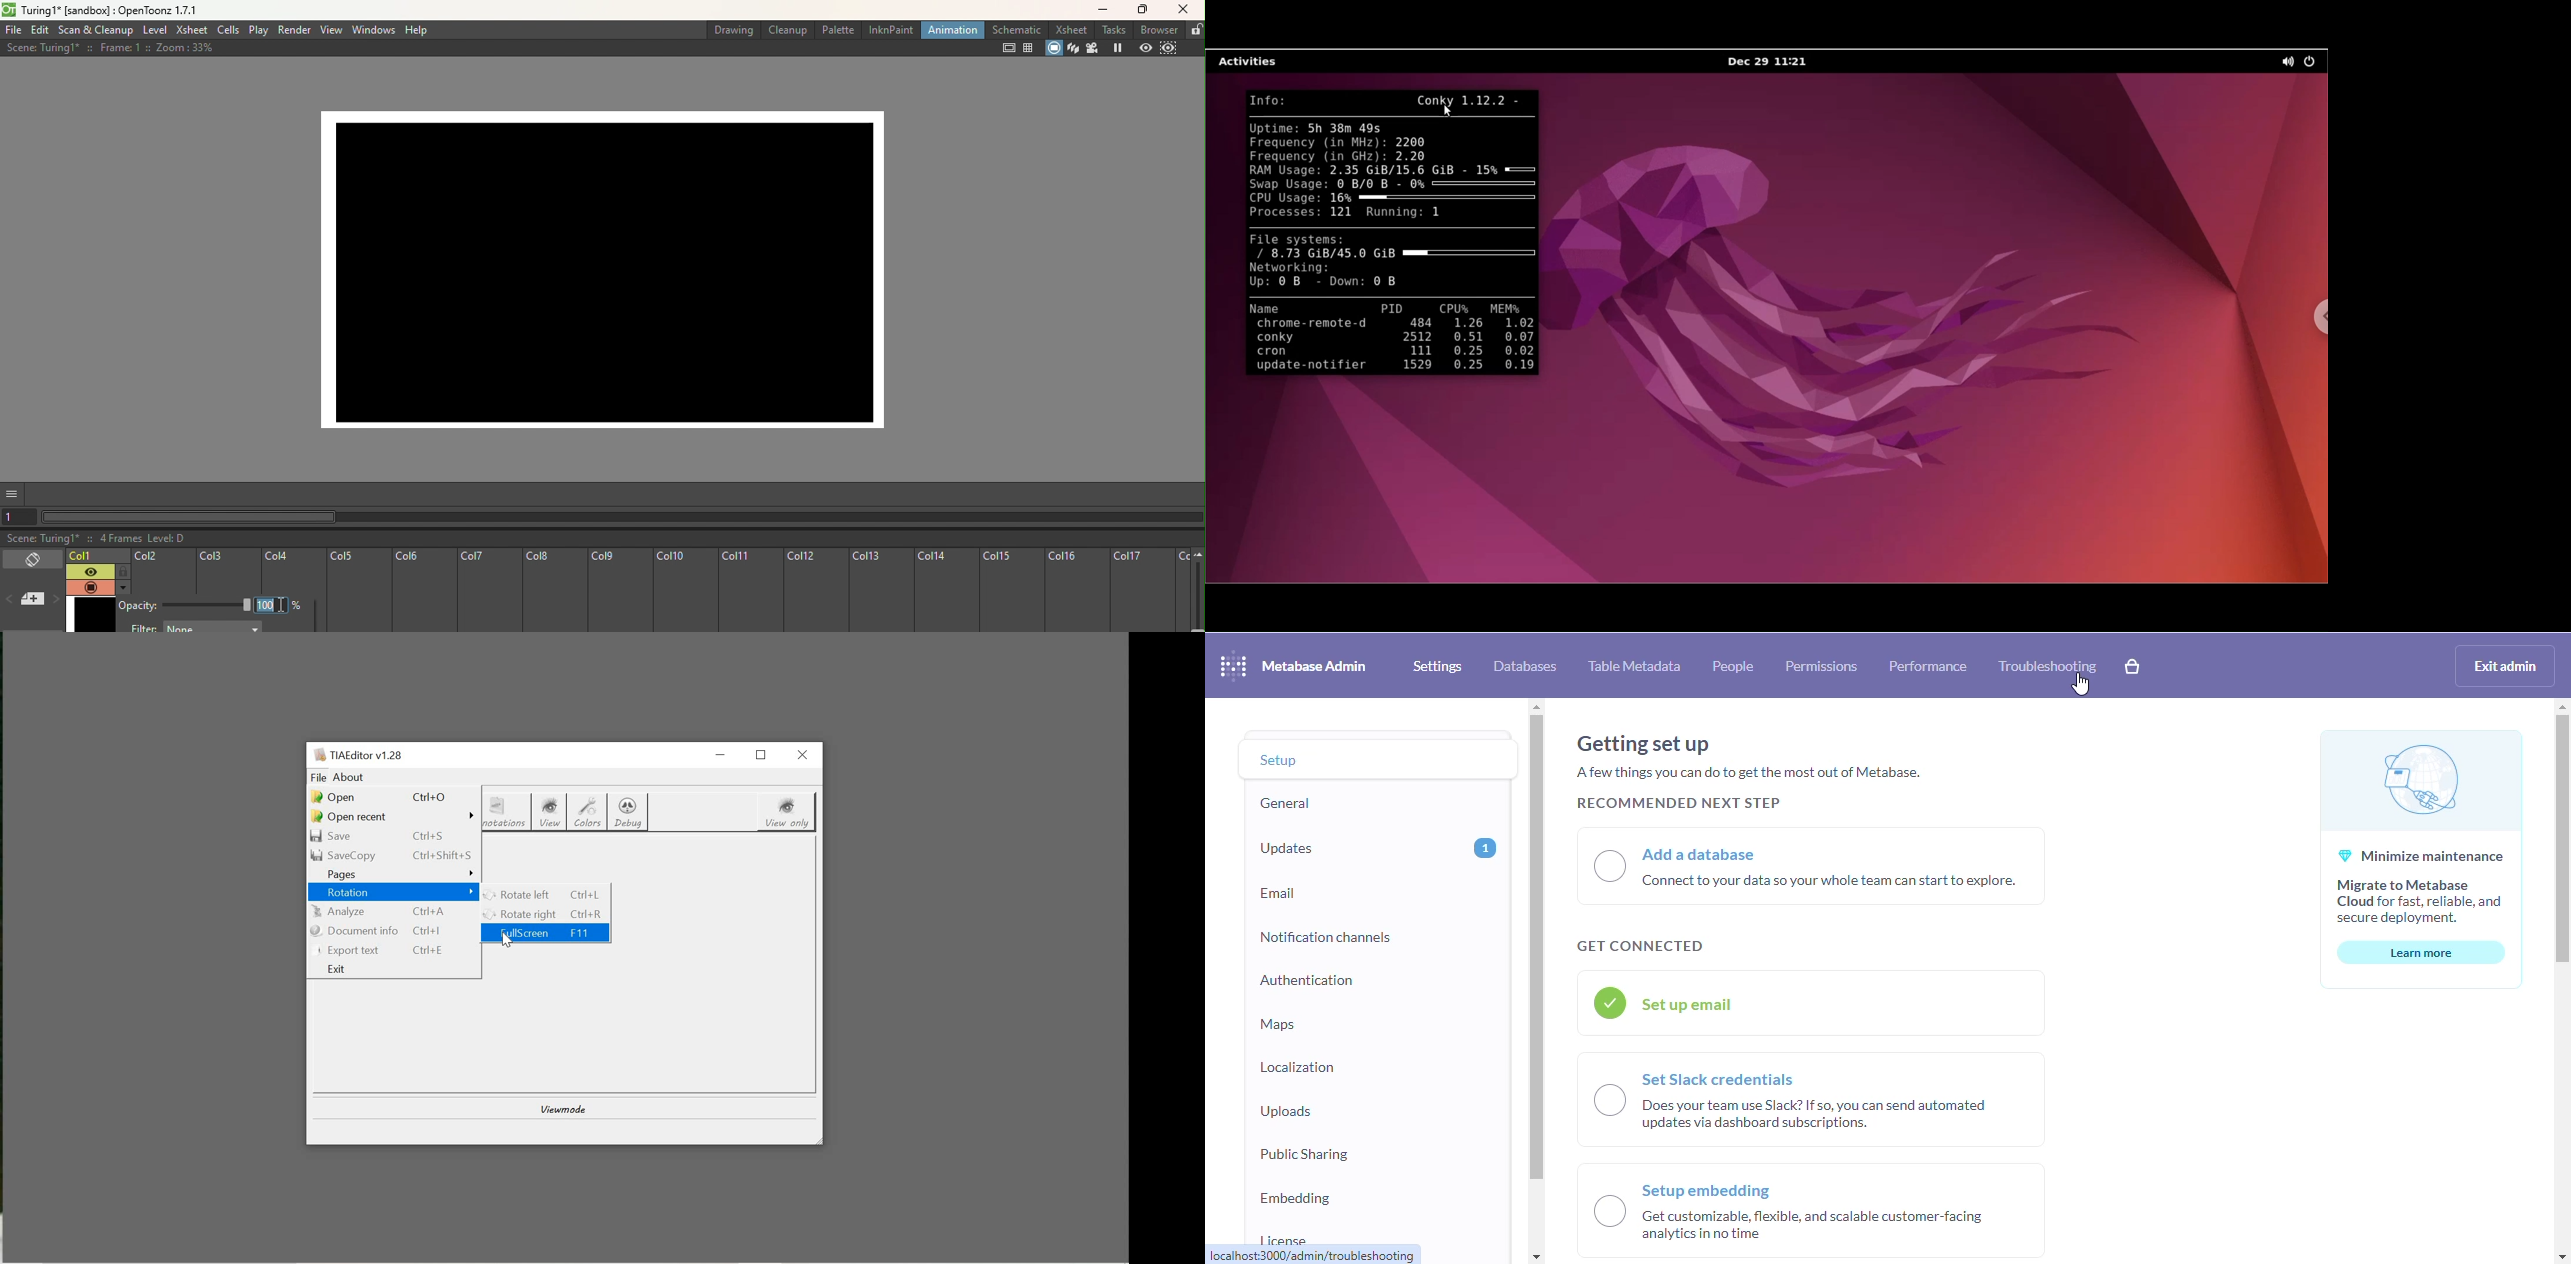  What do you see at coordinates (553, 591) in the screenshot?
I see `Col8` at bounding box center [553, 591].